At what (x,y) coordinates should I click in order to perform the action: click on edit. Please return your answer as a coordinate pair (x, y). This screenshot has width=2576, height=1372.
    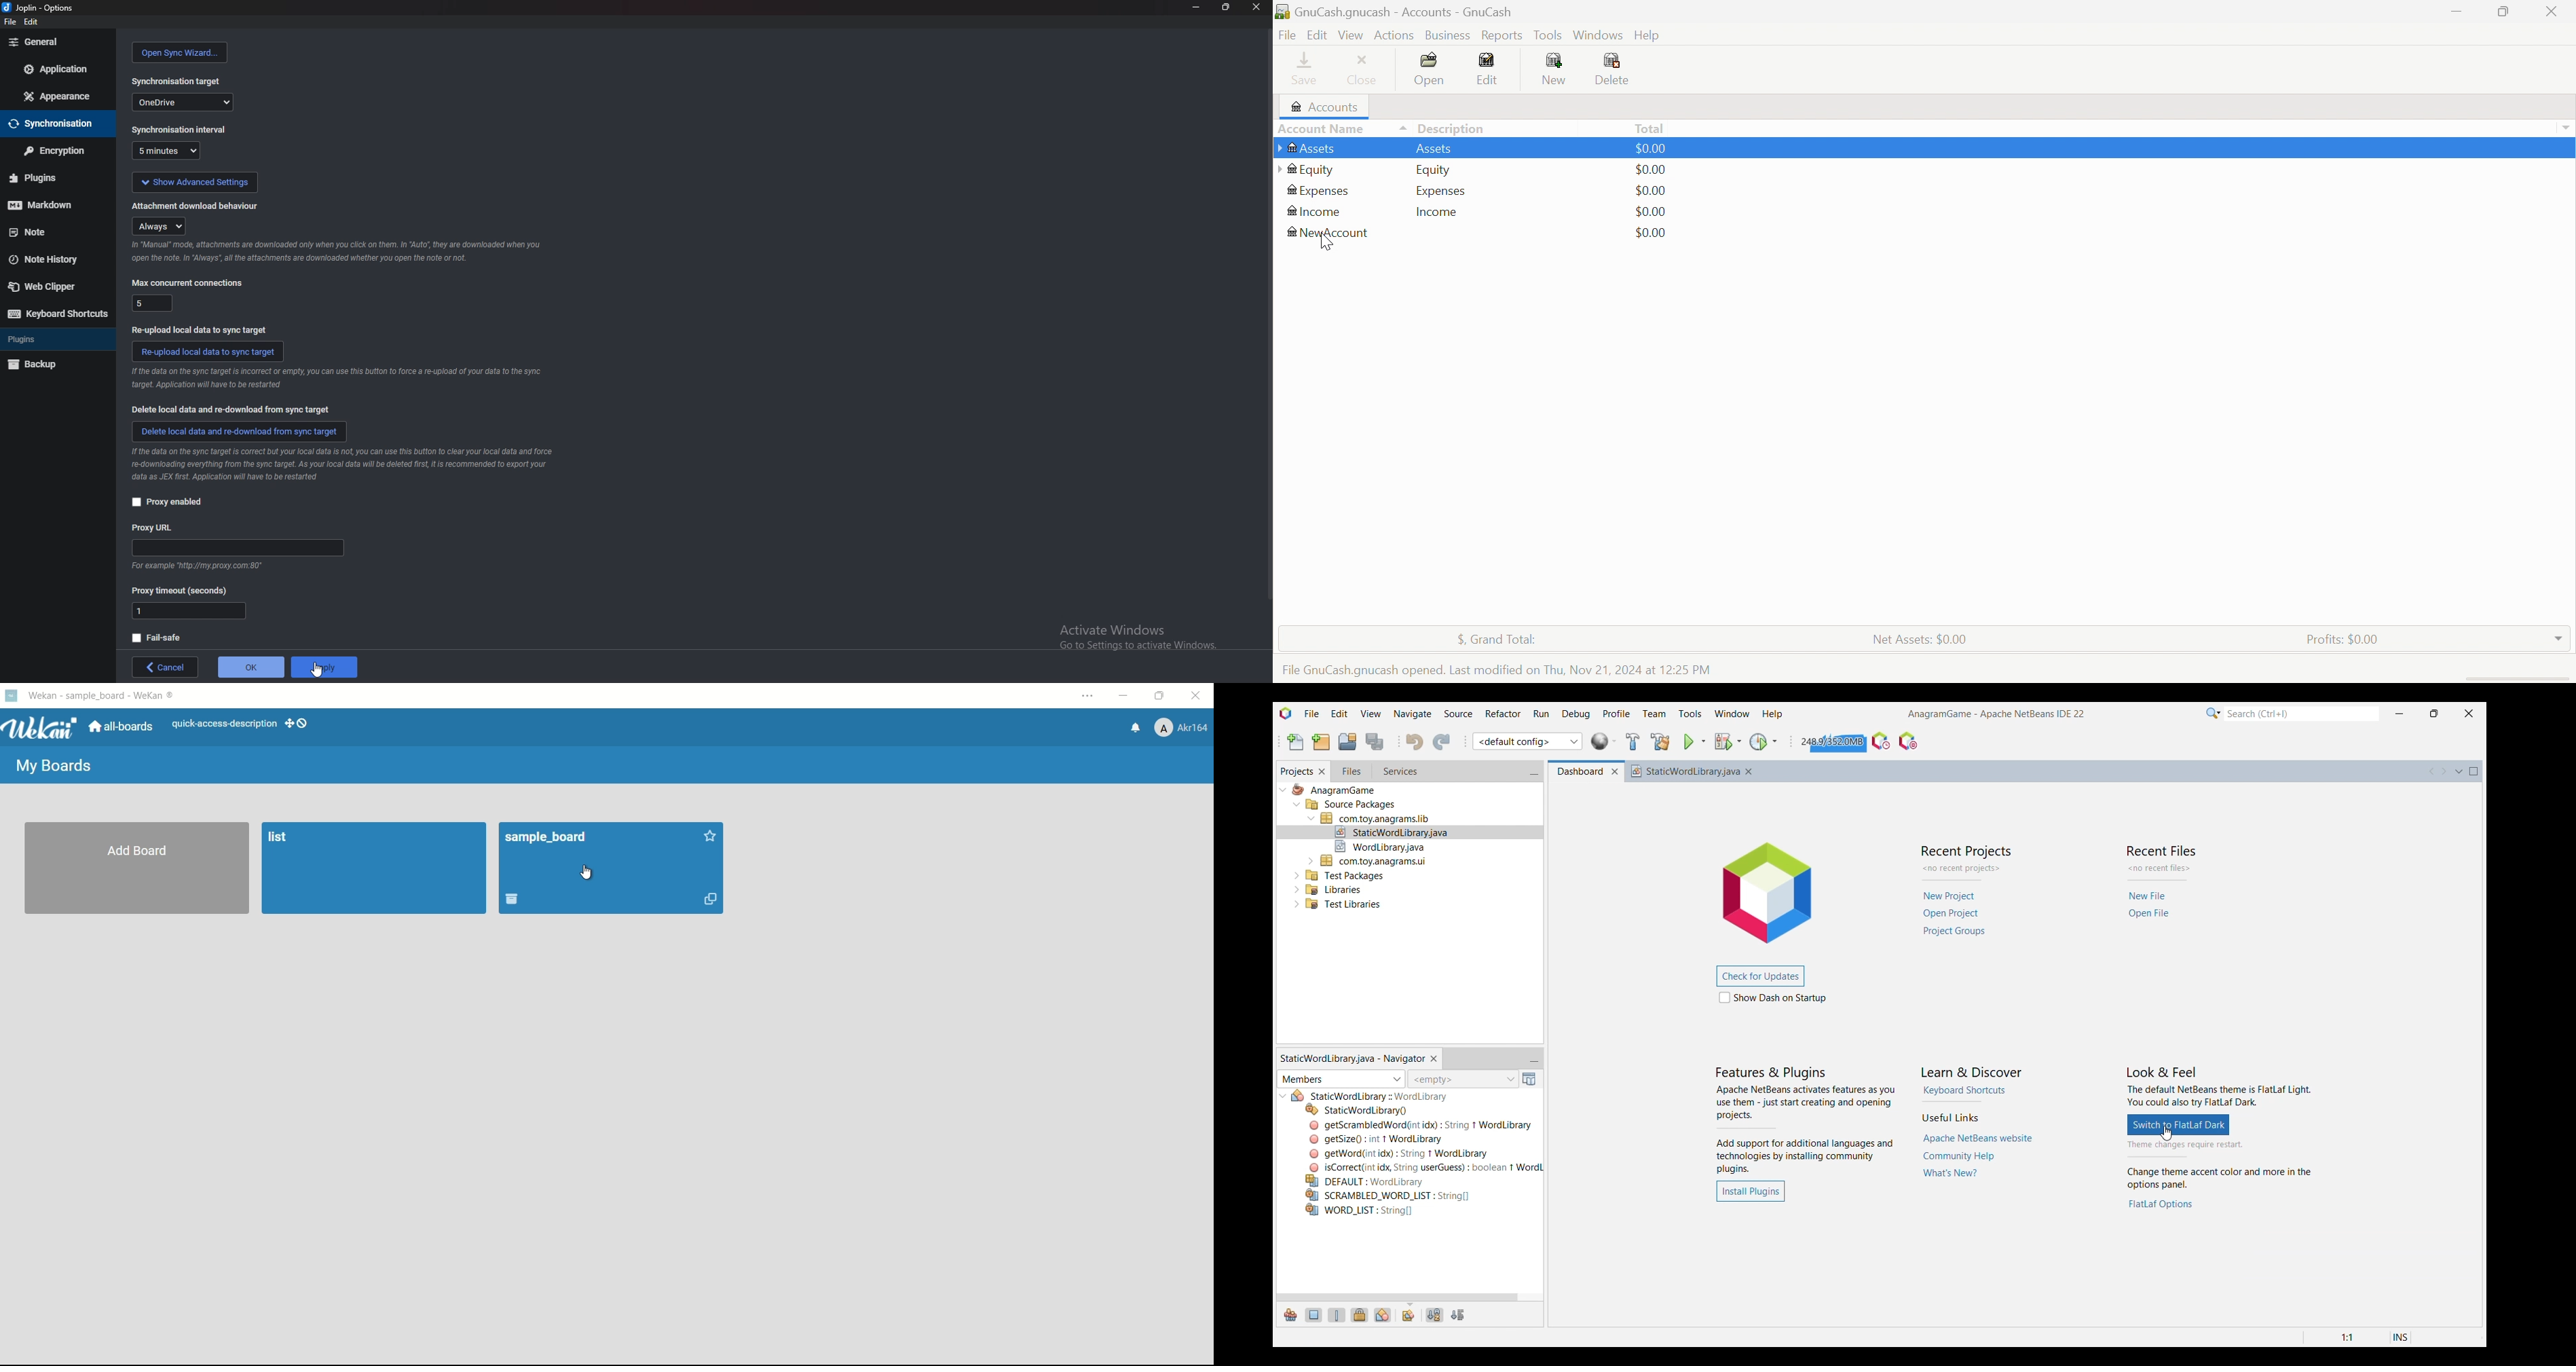
    Looking at the image, I should click on (33, 22).